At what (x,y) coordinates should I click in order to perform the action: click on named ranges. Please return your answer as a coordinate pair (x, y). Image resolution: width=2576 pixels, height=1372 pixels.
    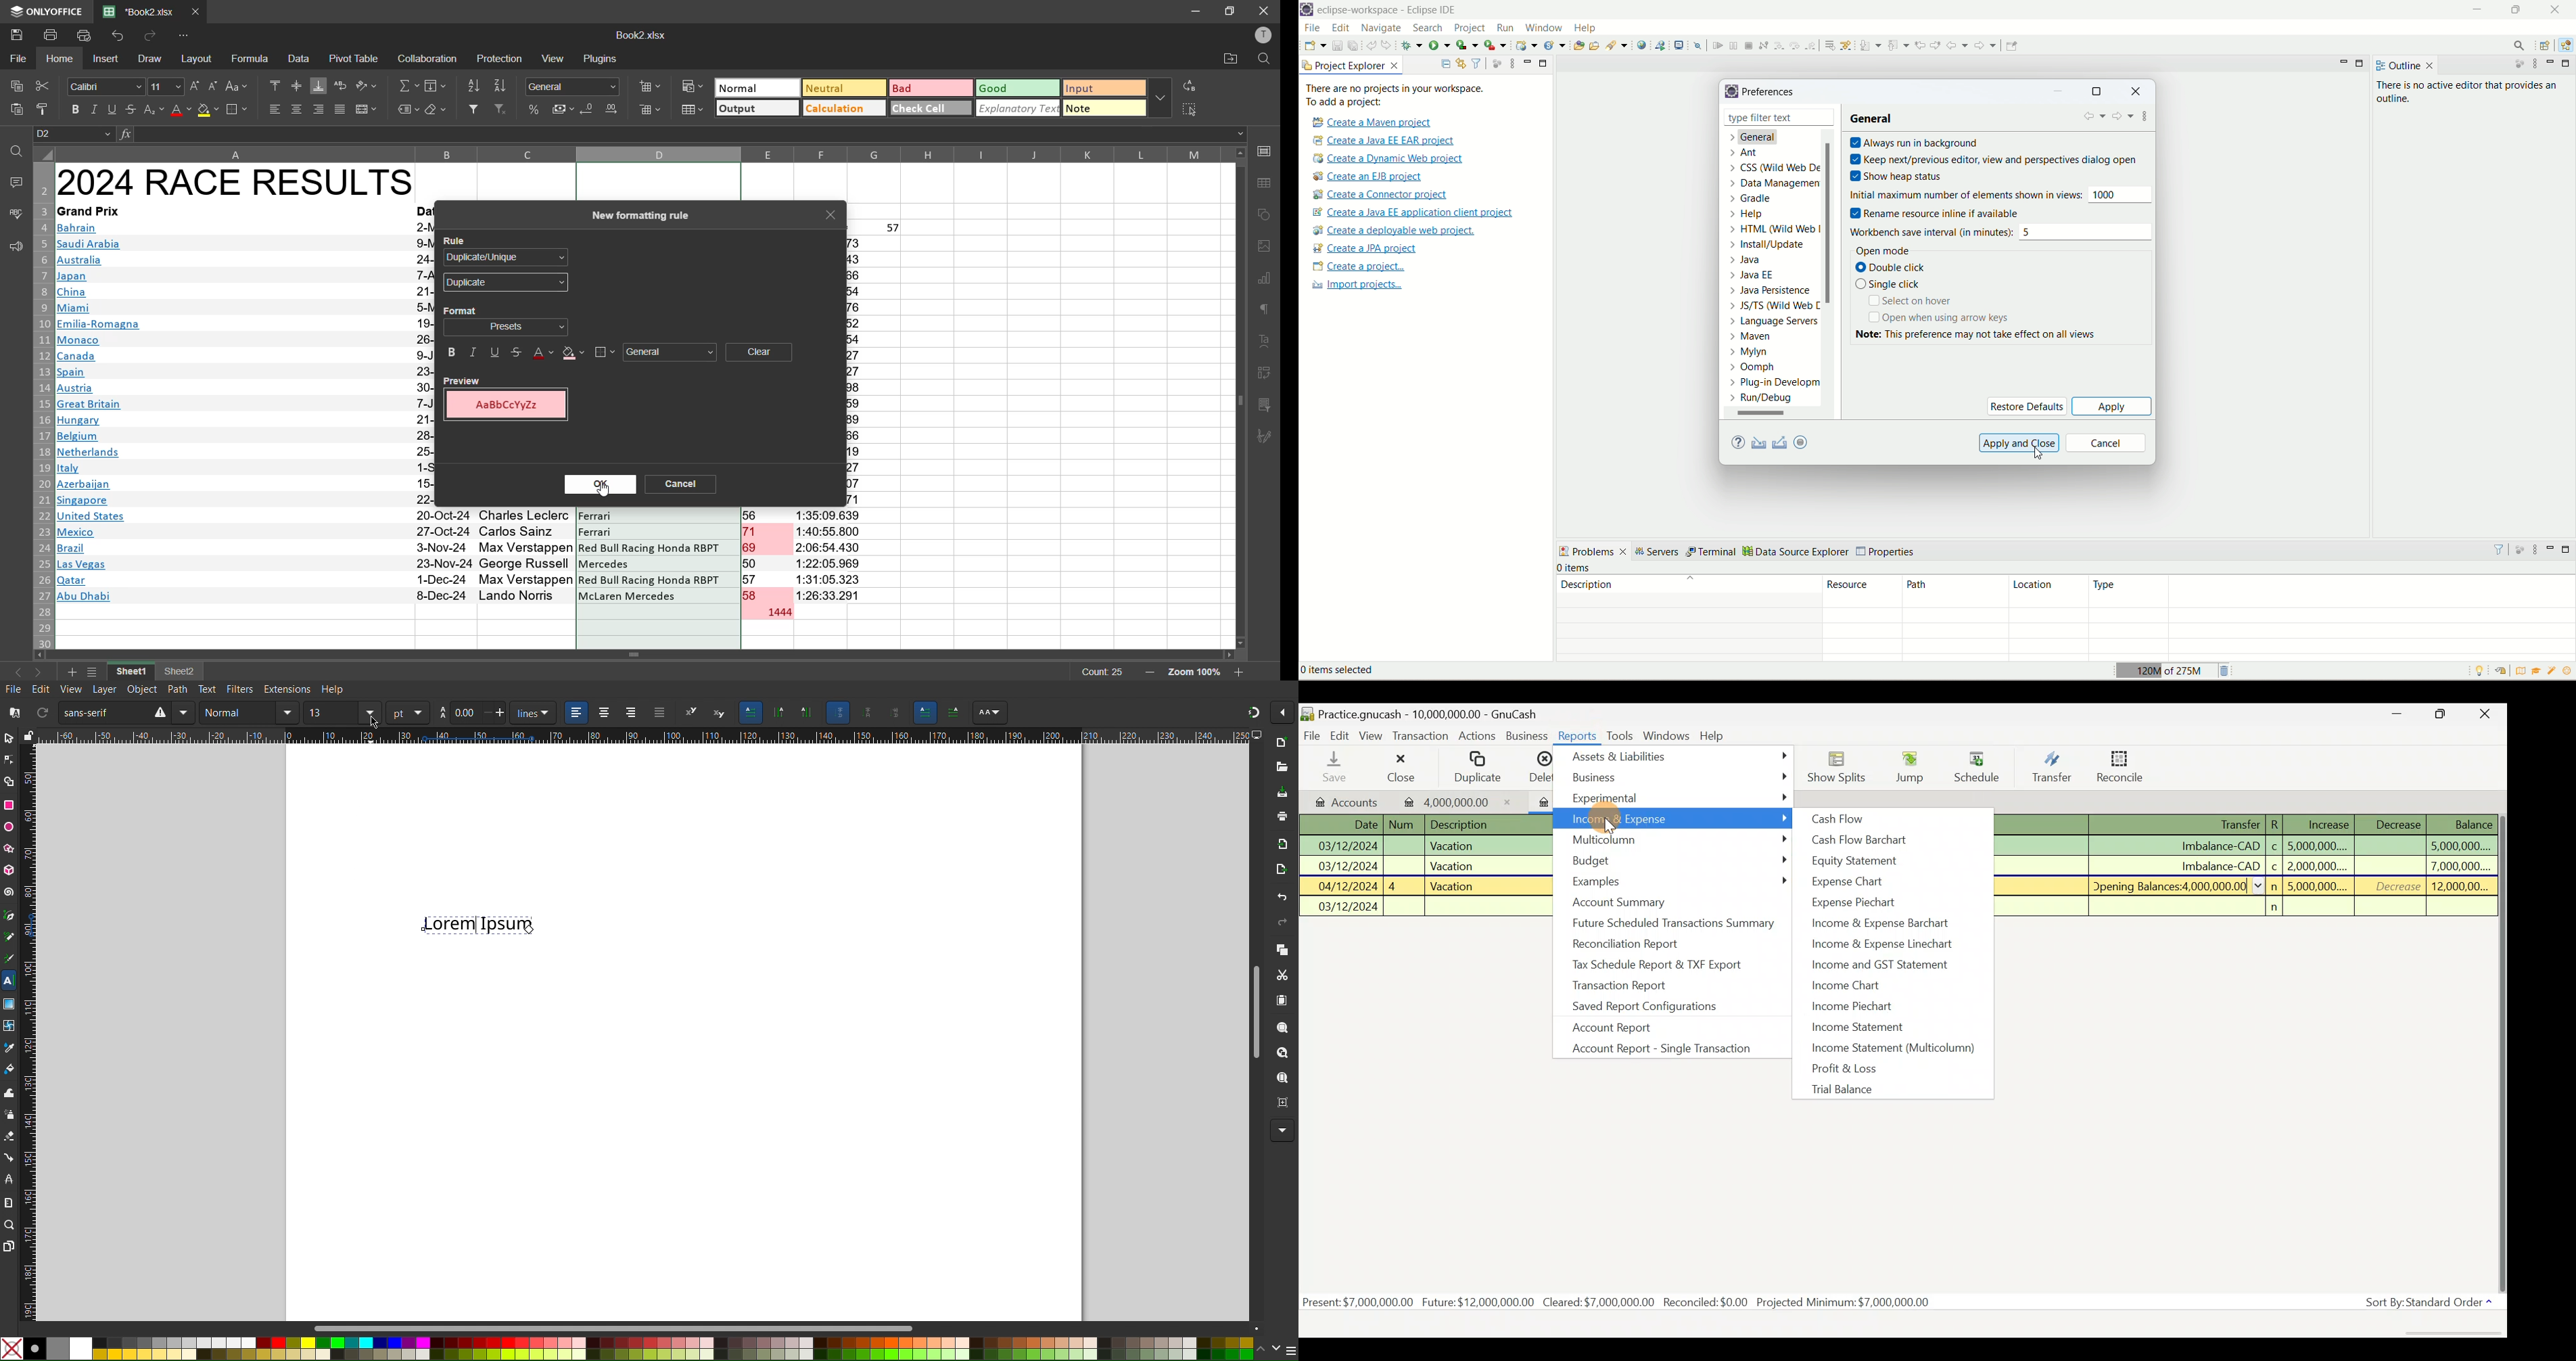
    Looking at the image, I should click on (408, 110).